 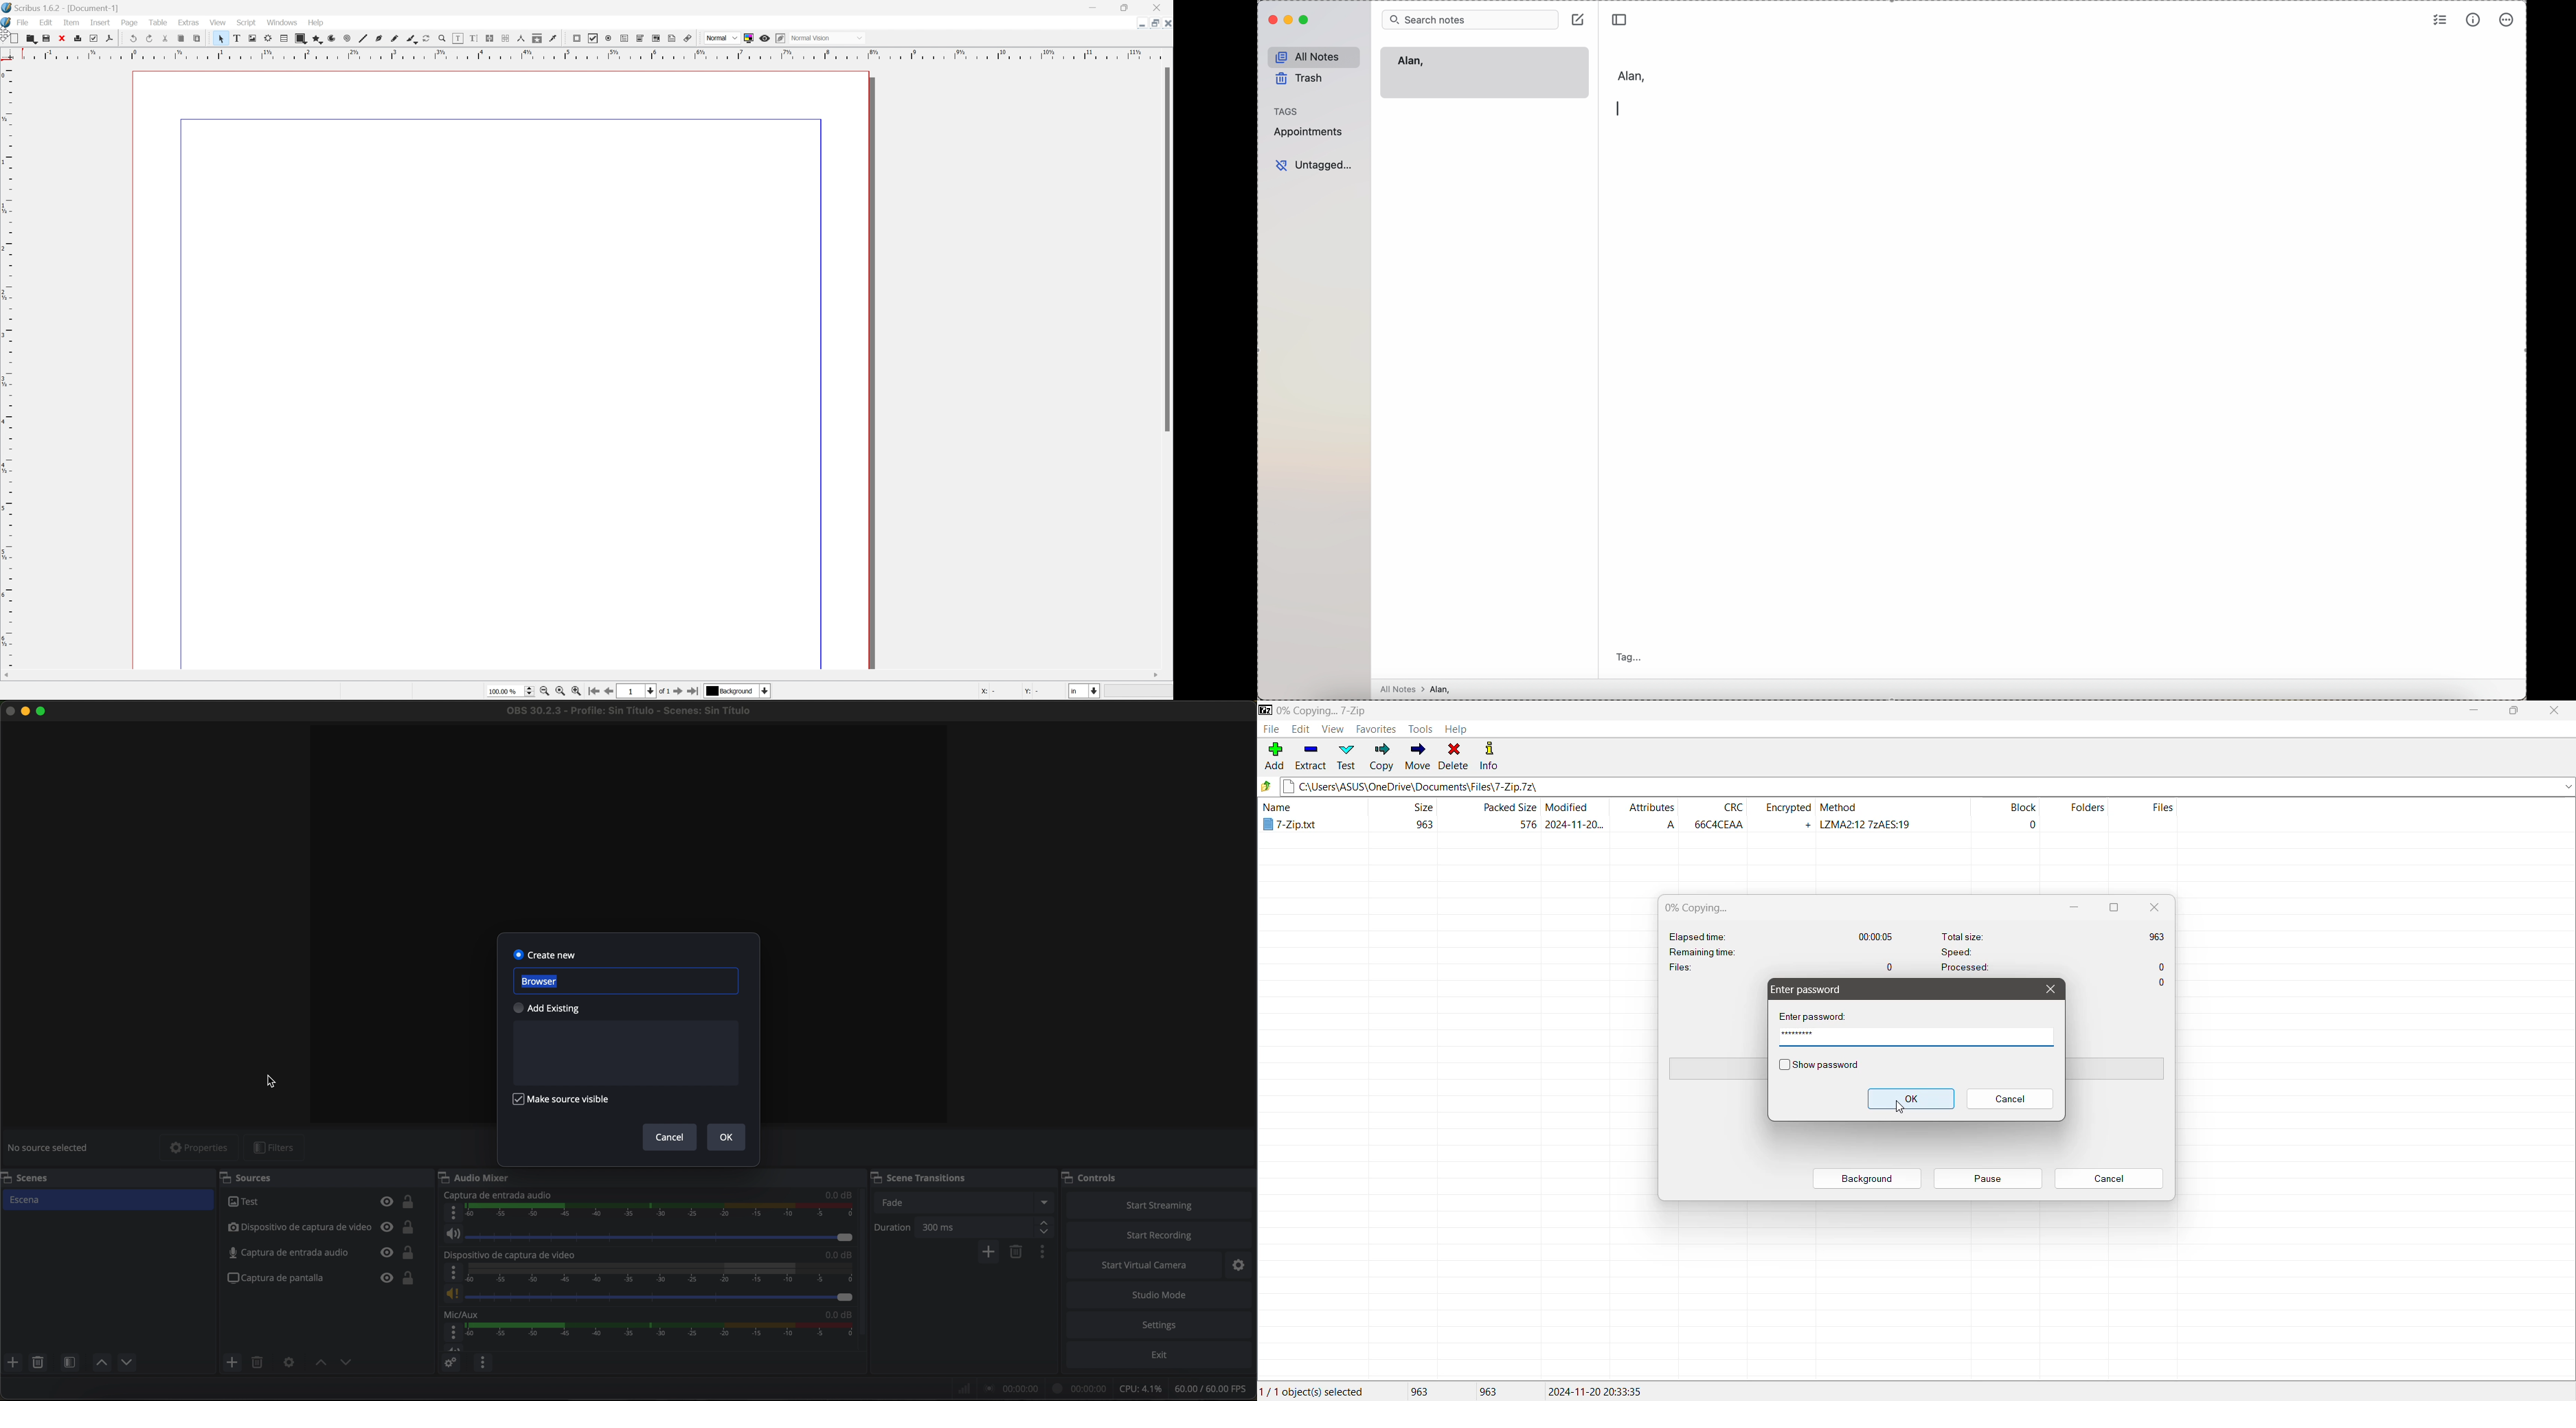 What do you see at coordinates (629, 711) in the screenshot?
I see `file name` at bounding box center [629, 711].